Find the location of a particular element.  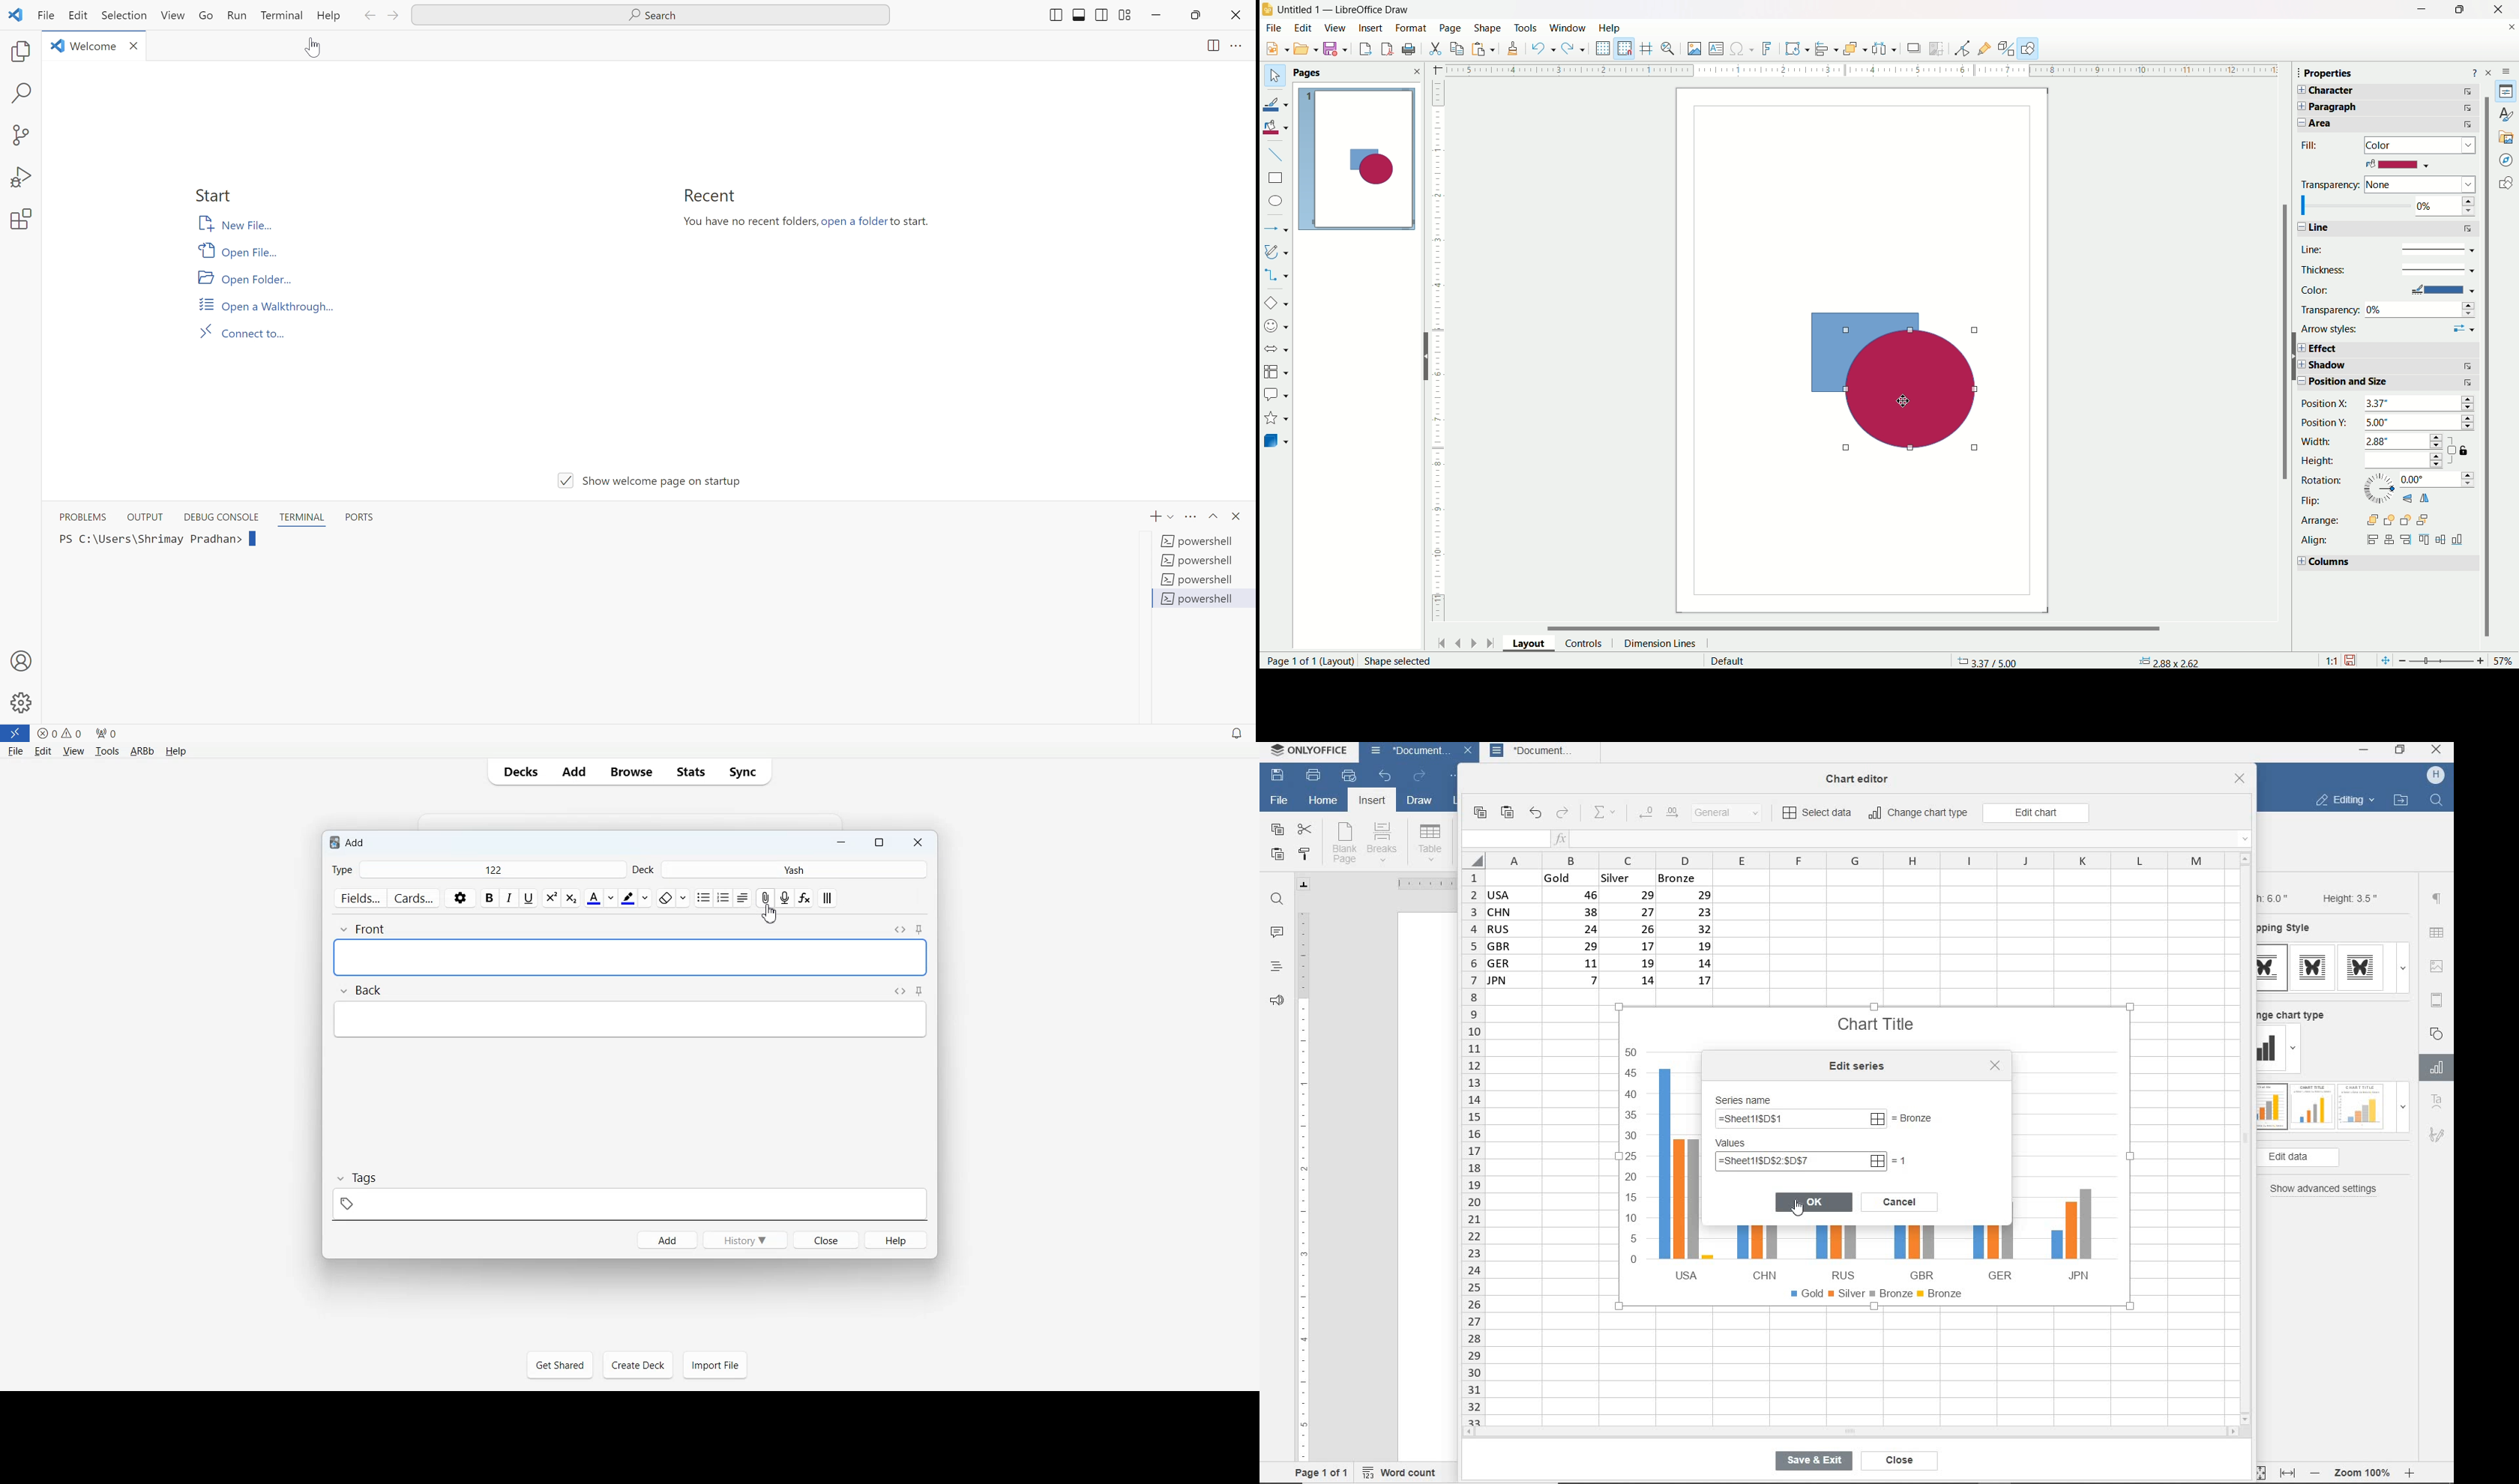

insert function is located at coordinates (1903, 839).